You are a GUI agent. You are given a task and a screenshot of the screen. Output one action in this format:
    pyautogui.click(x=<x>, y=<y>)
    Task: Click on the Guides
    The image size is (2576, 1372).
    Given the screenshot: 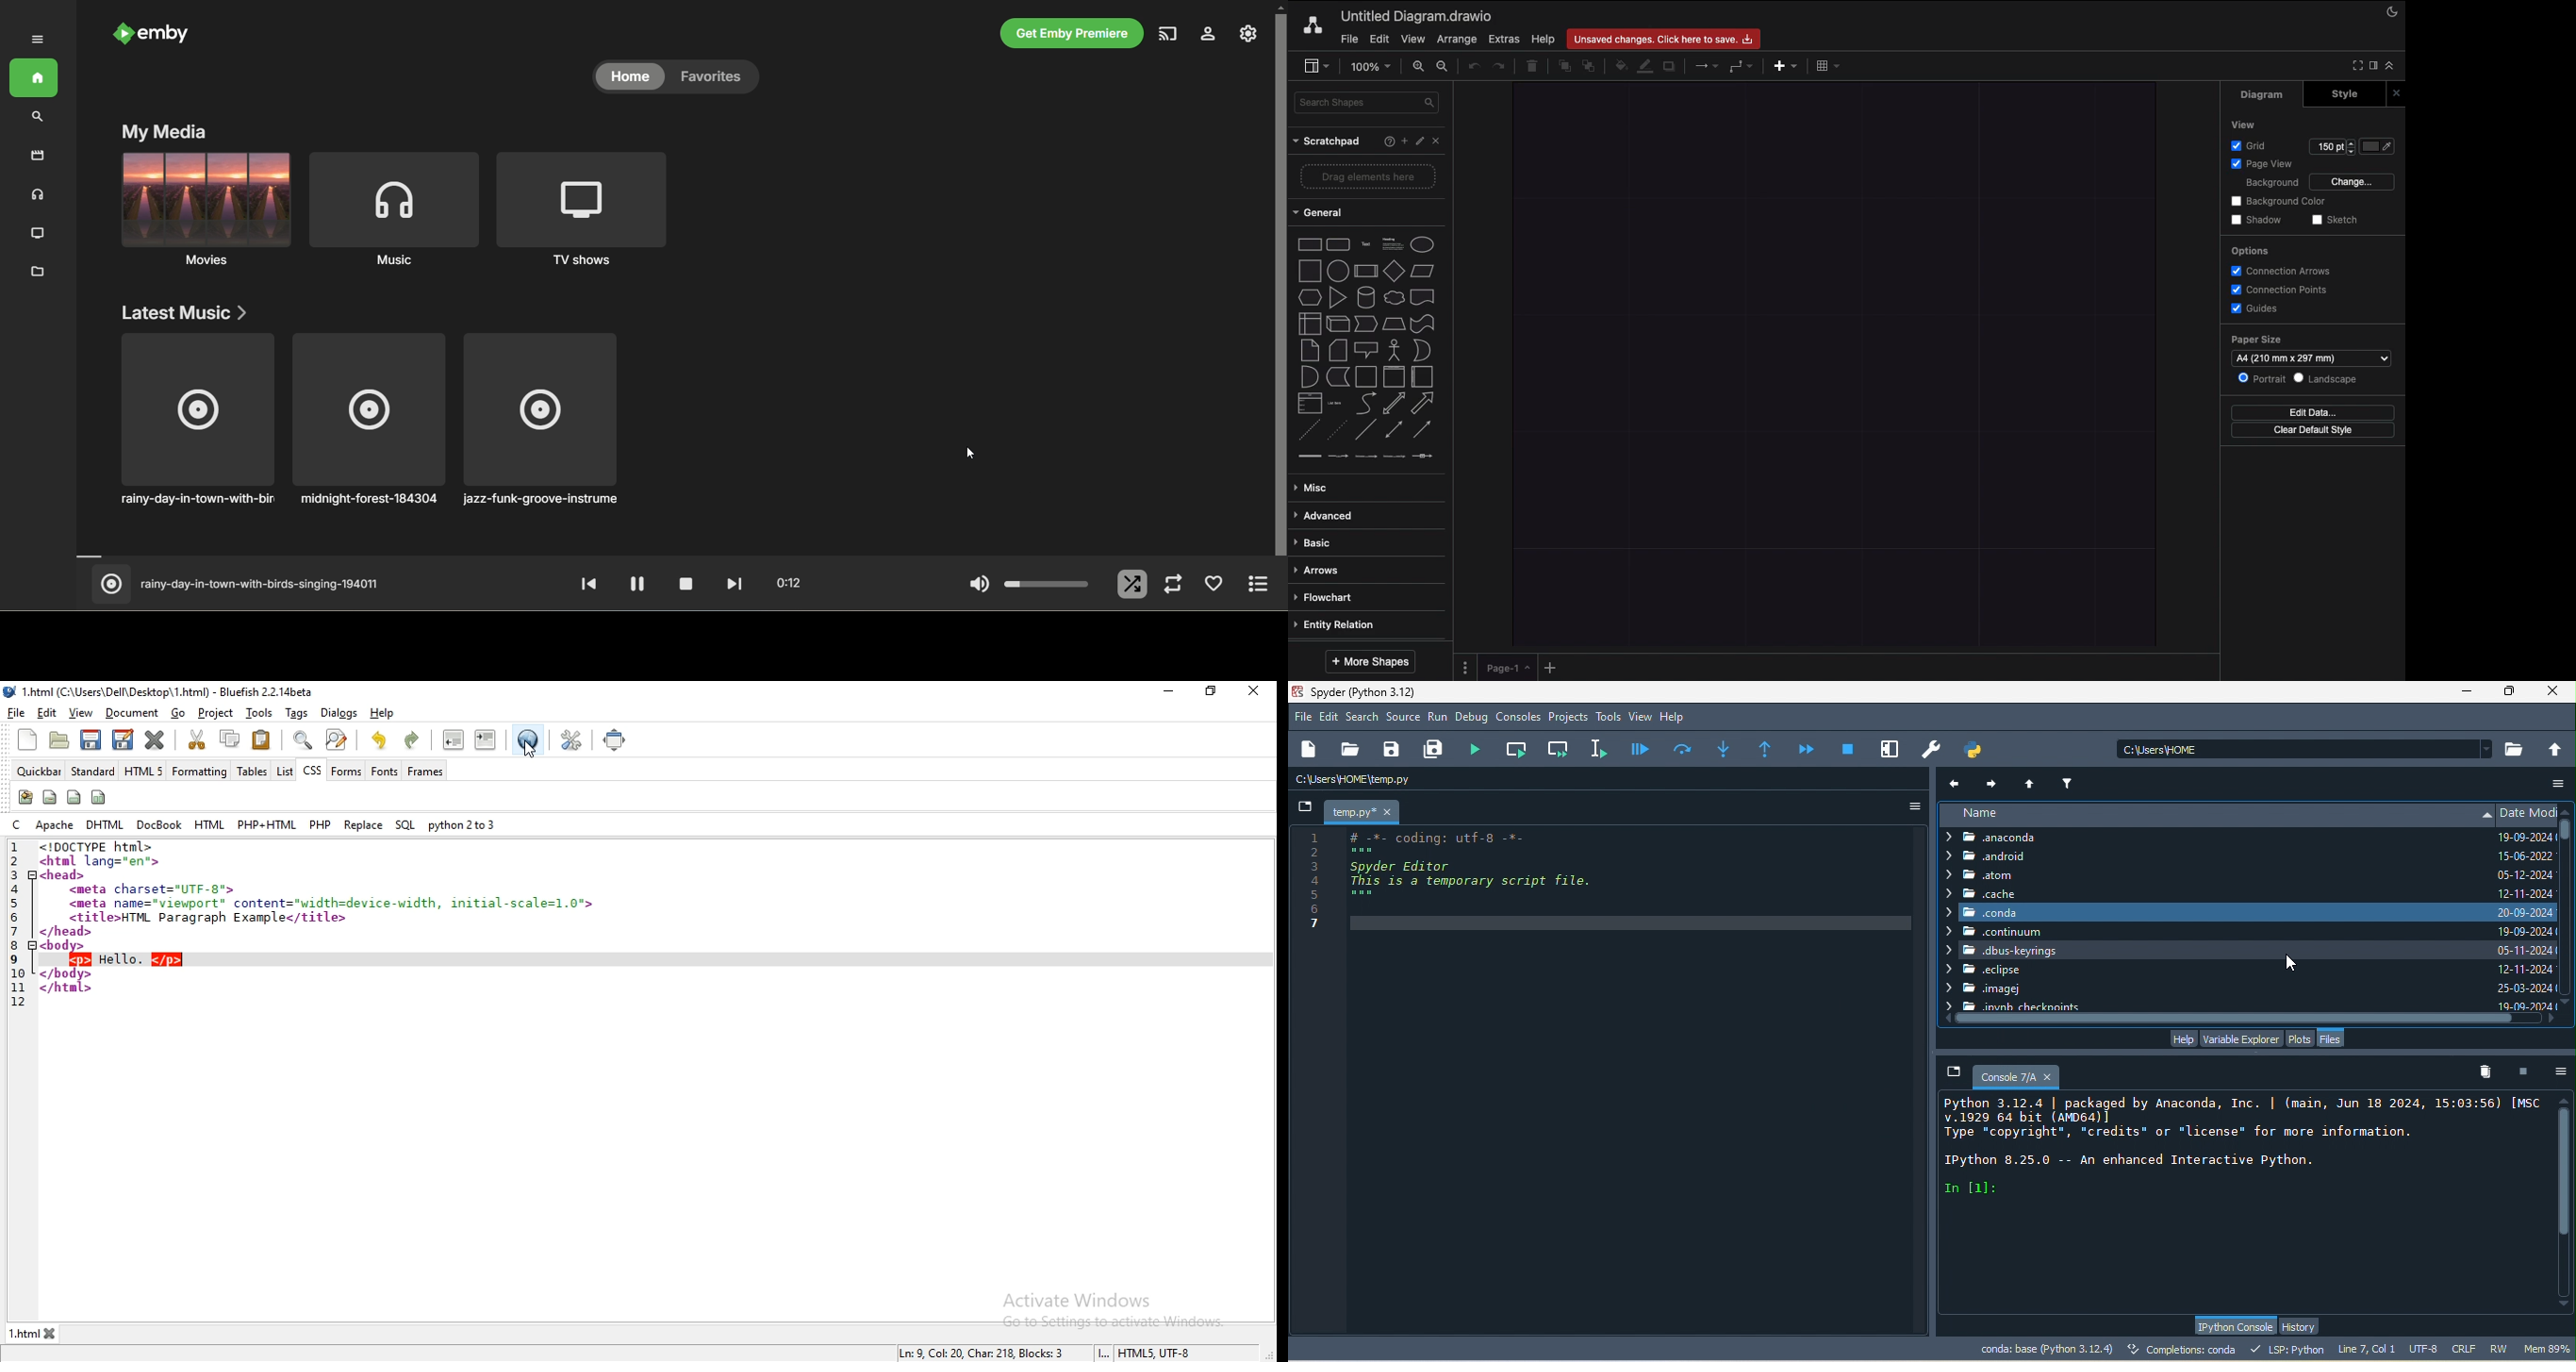 What is the action you would take?
    pyautogui.click(x=2258, y=309)
    